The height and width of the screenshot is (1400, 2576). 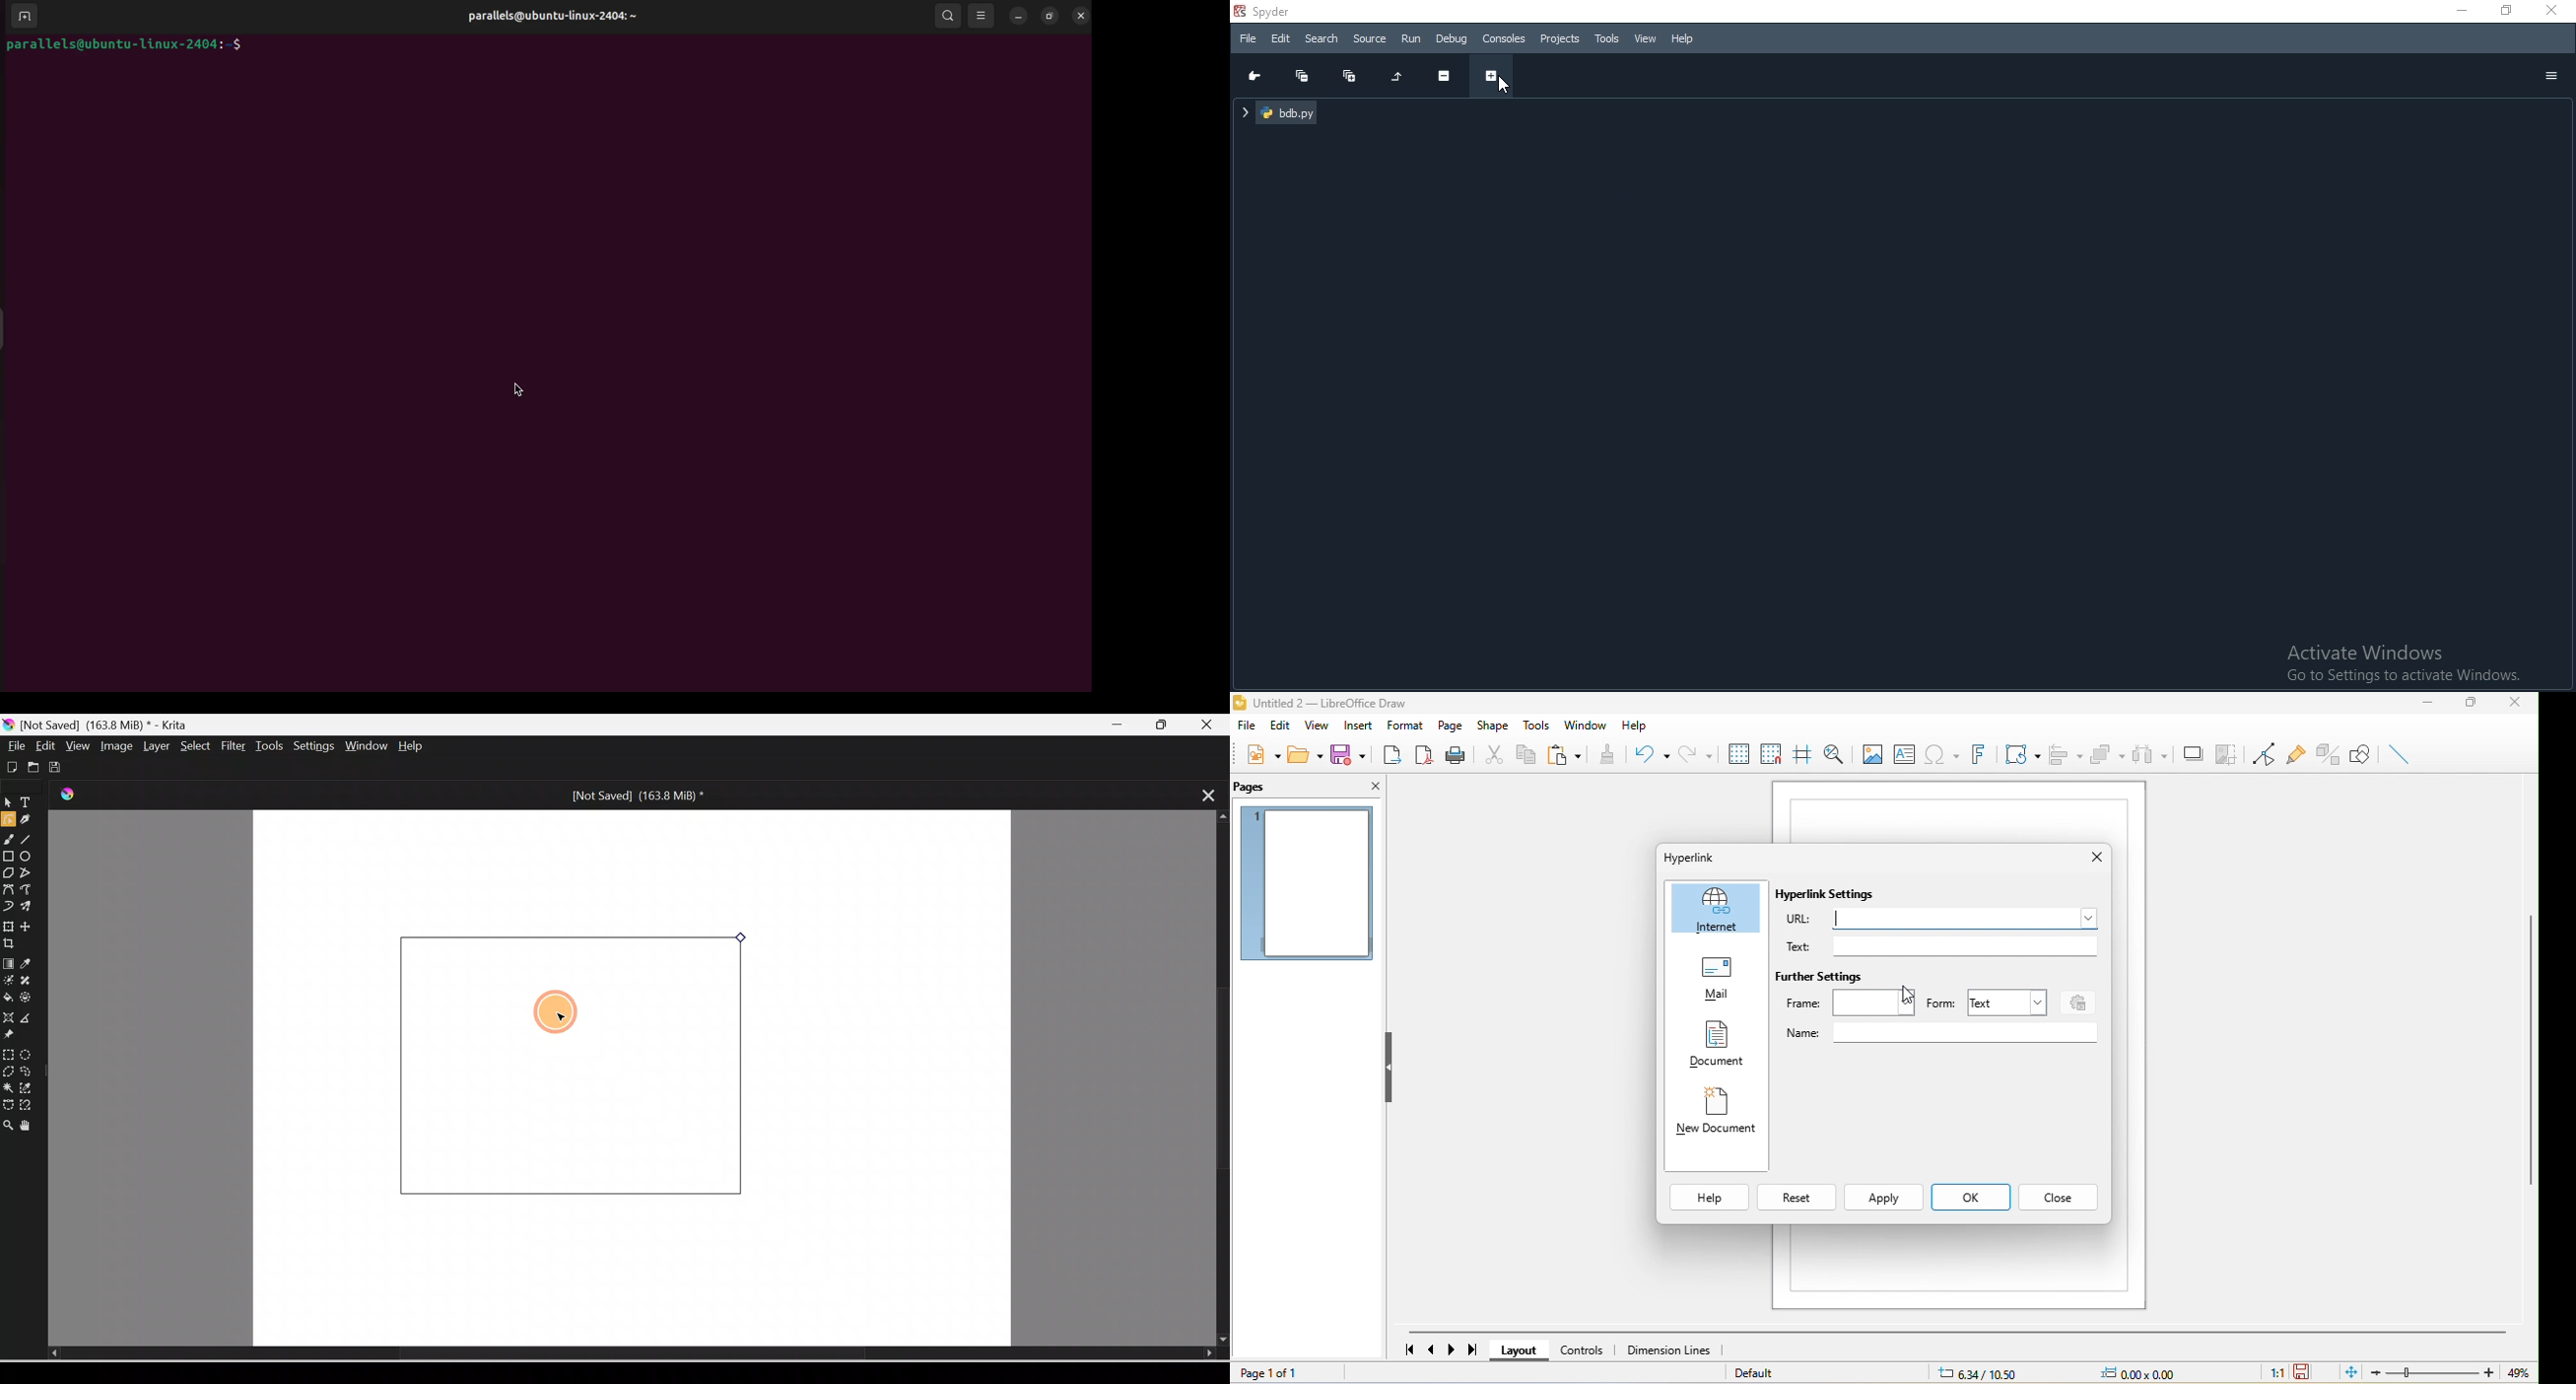 What do you see at coordinates (8, 964) in the screenshot?
I see `Draw a gradient` at bounding box center [8, 964].